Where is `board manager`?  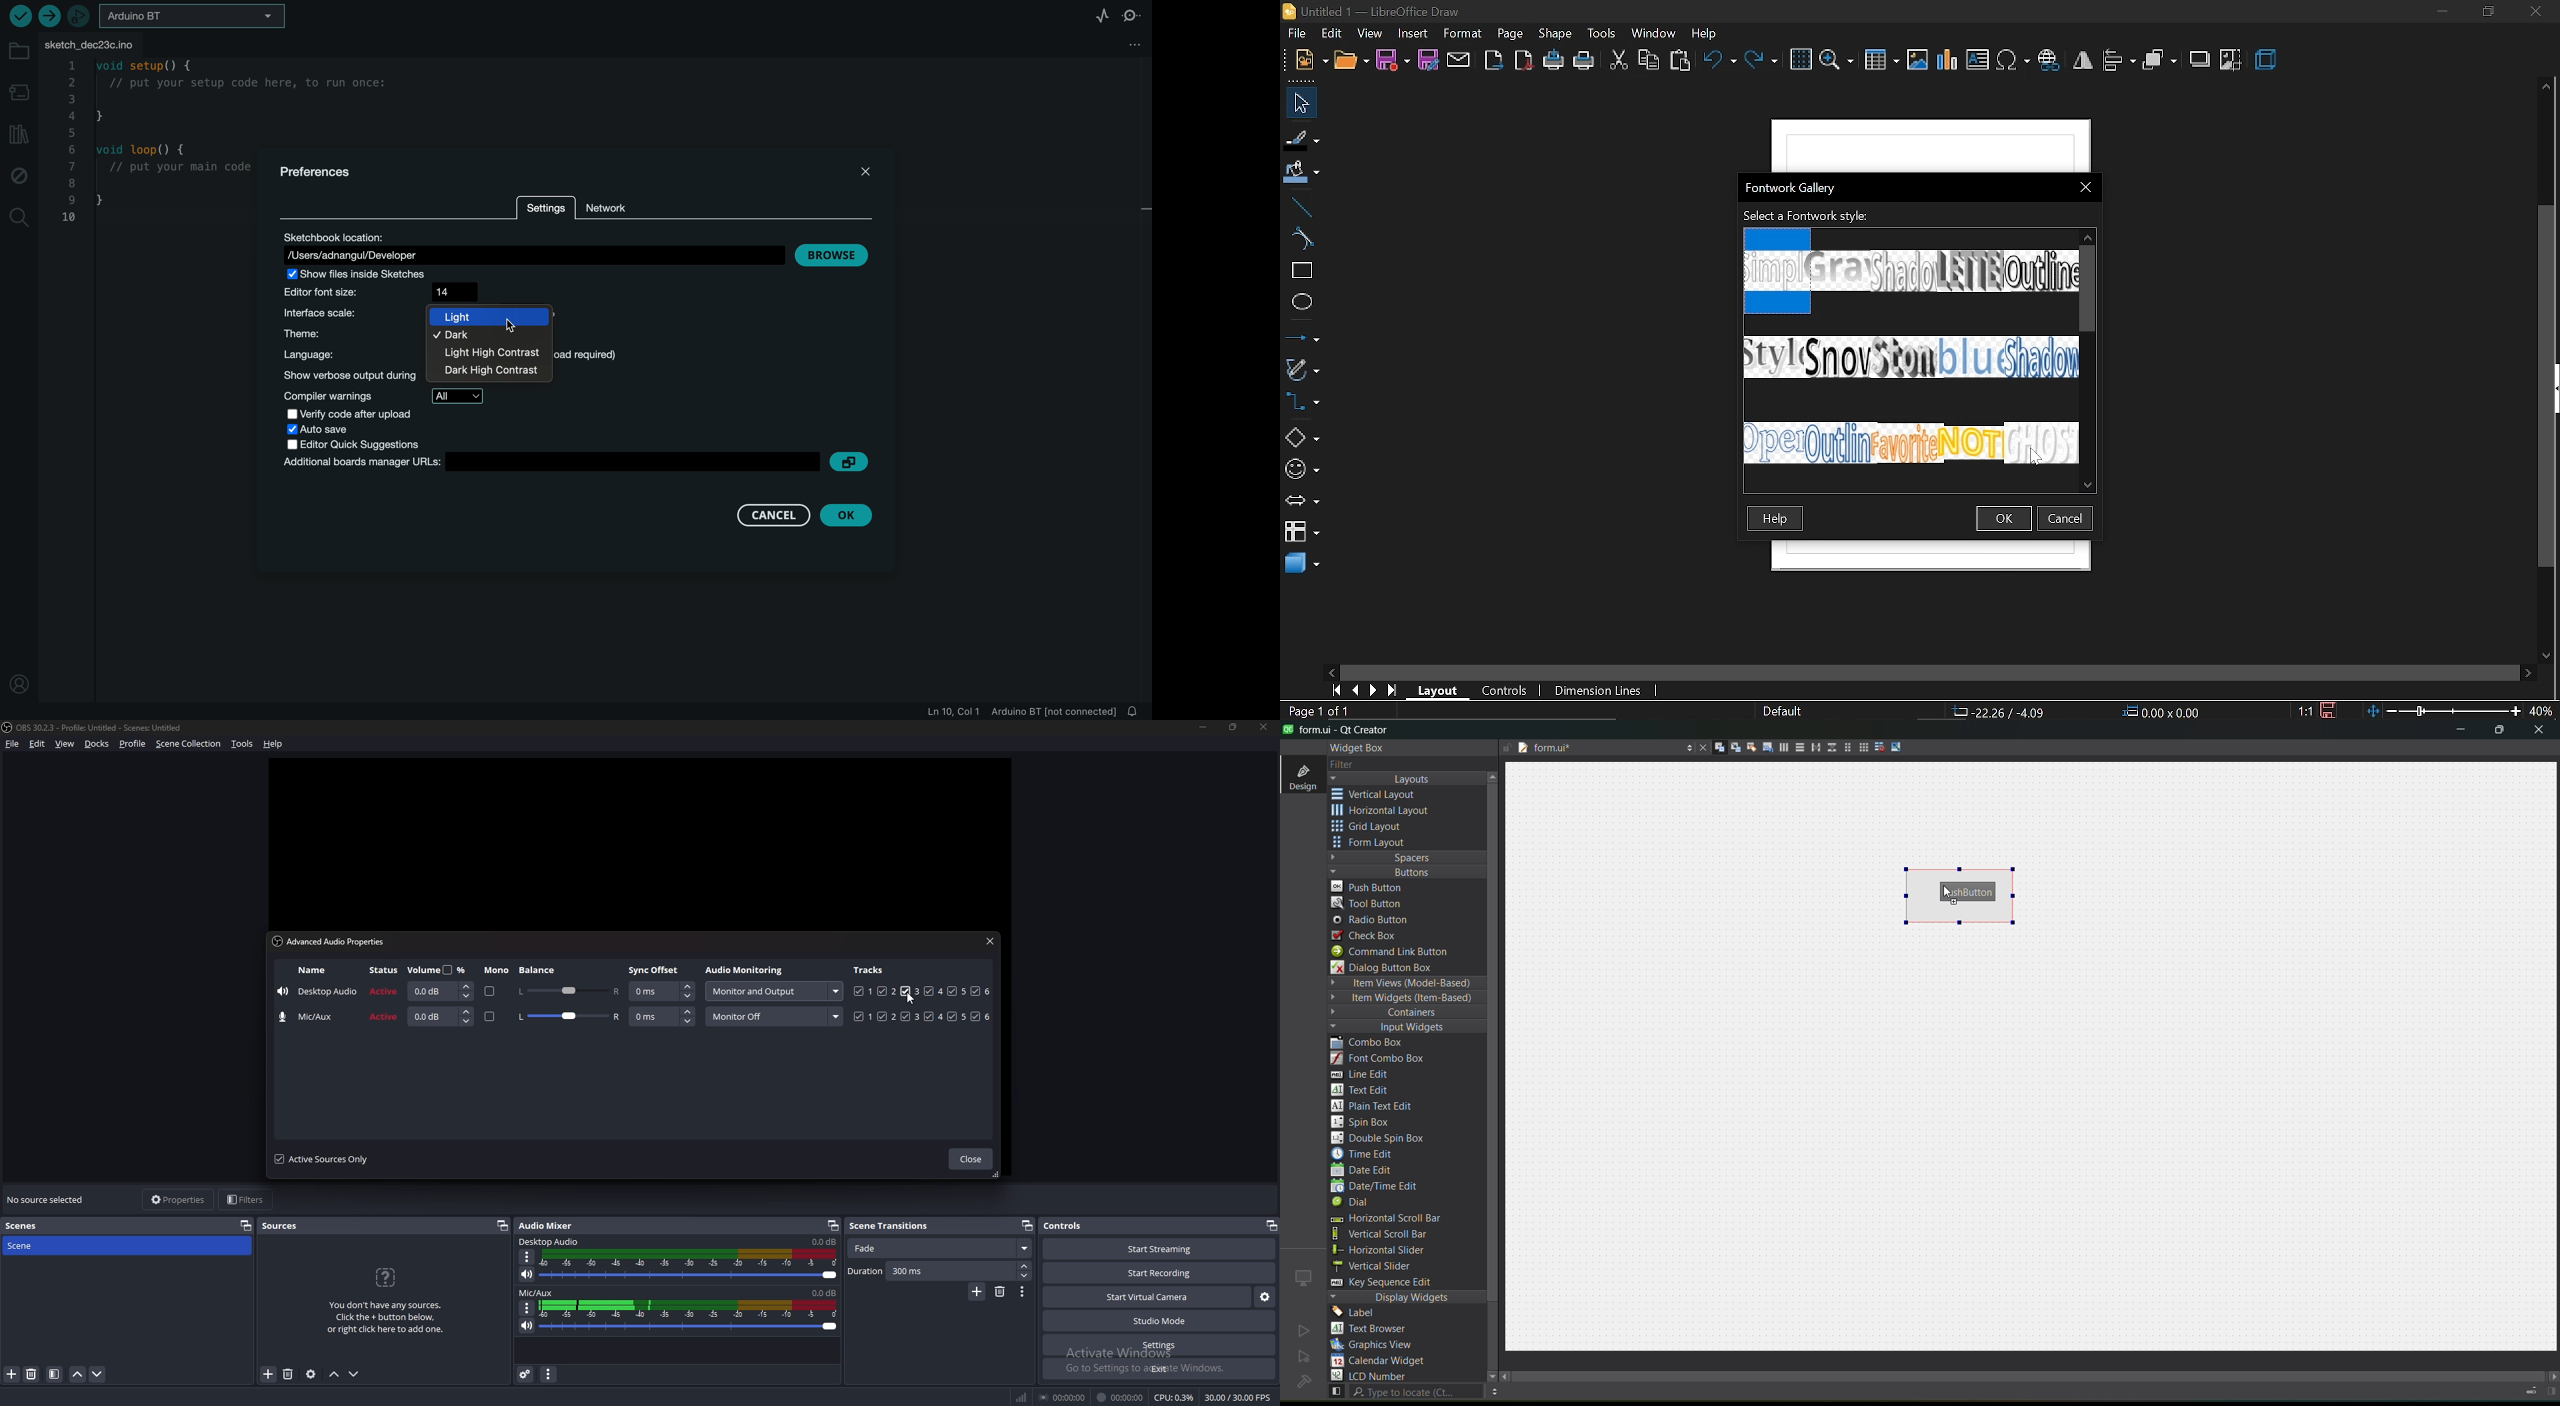 board manager is located at coordinates (20, 92).